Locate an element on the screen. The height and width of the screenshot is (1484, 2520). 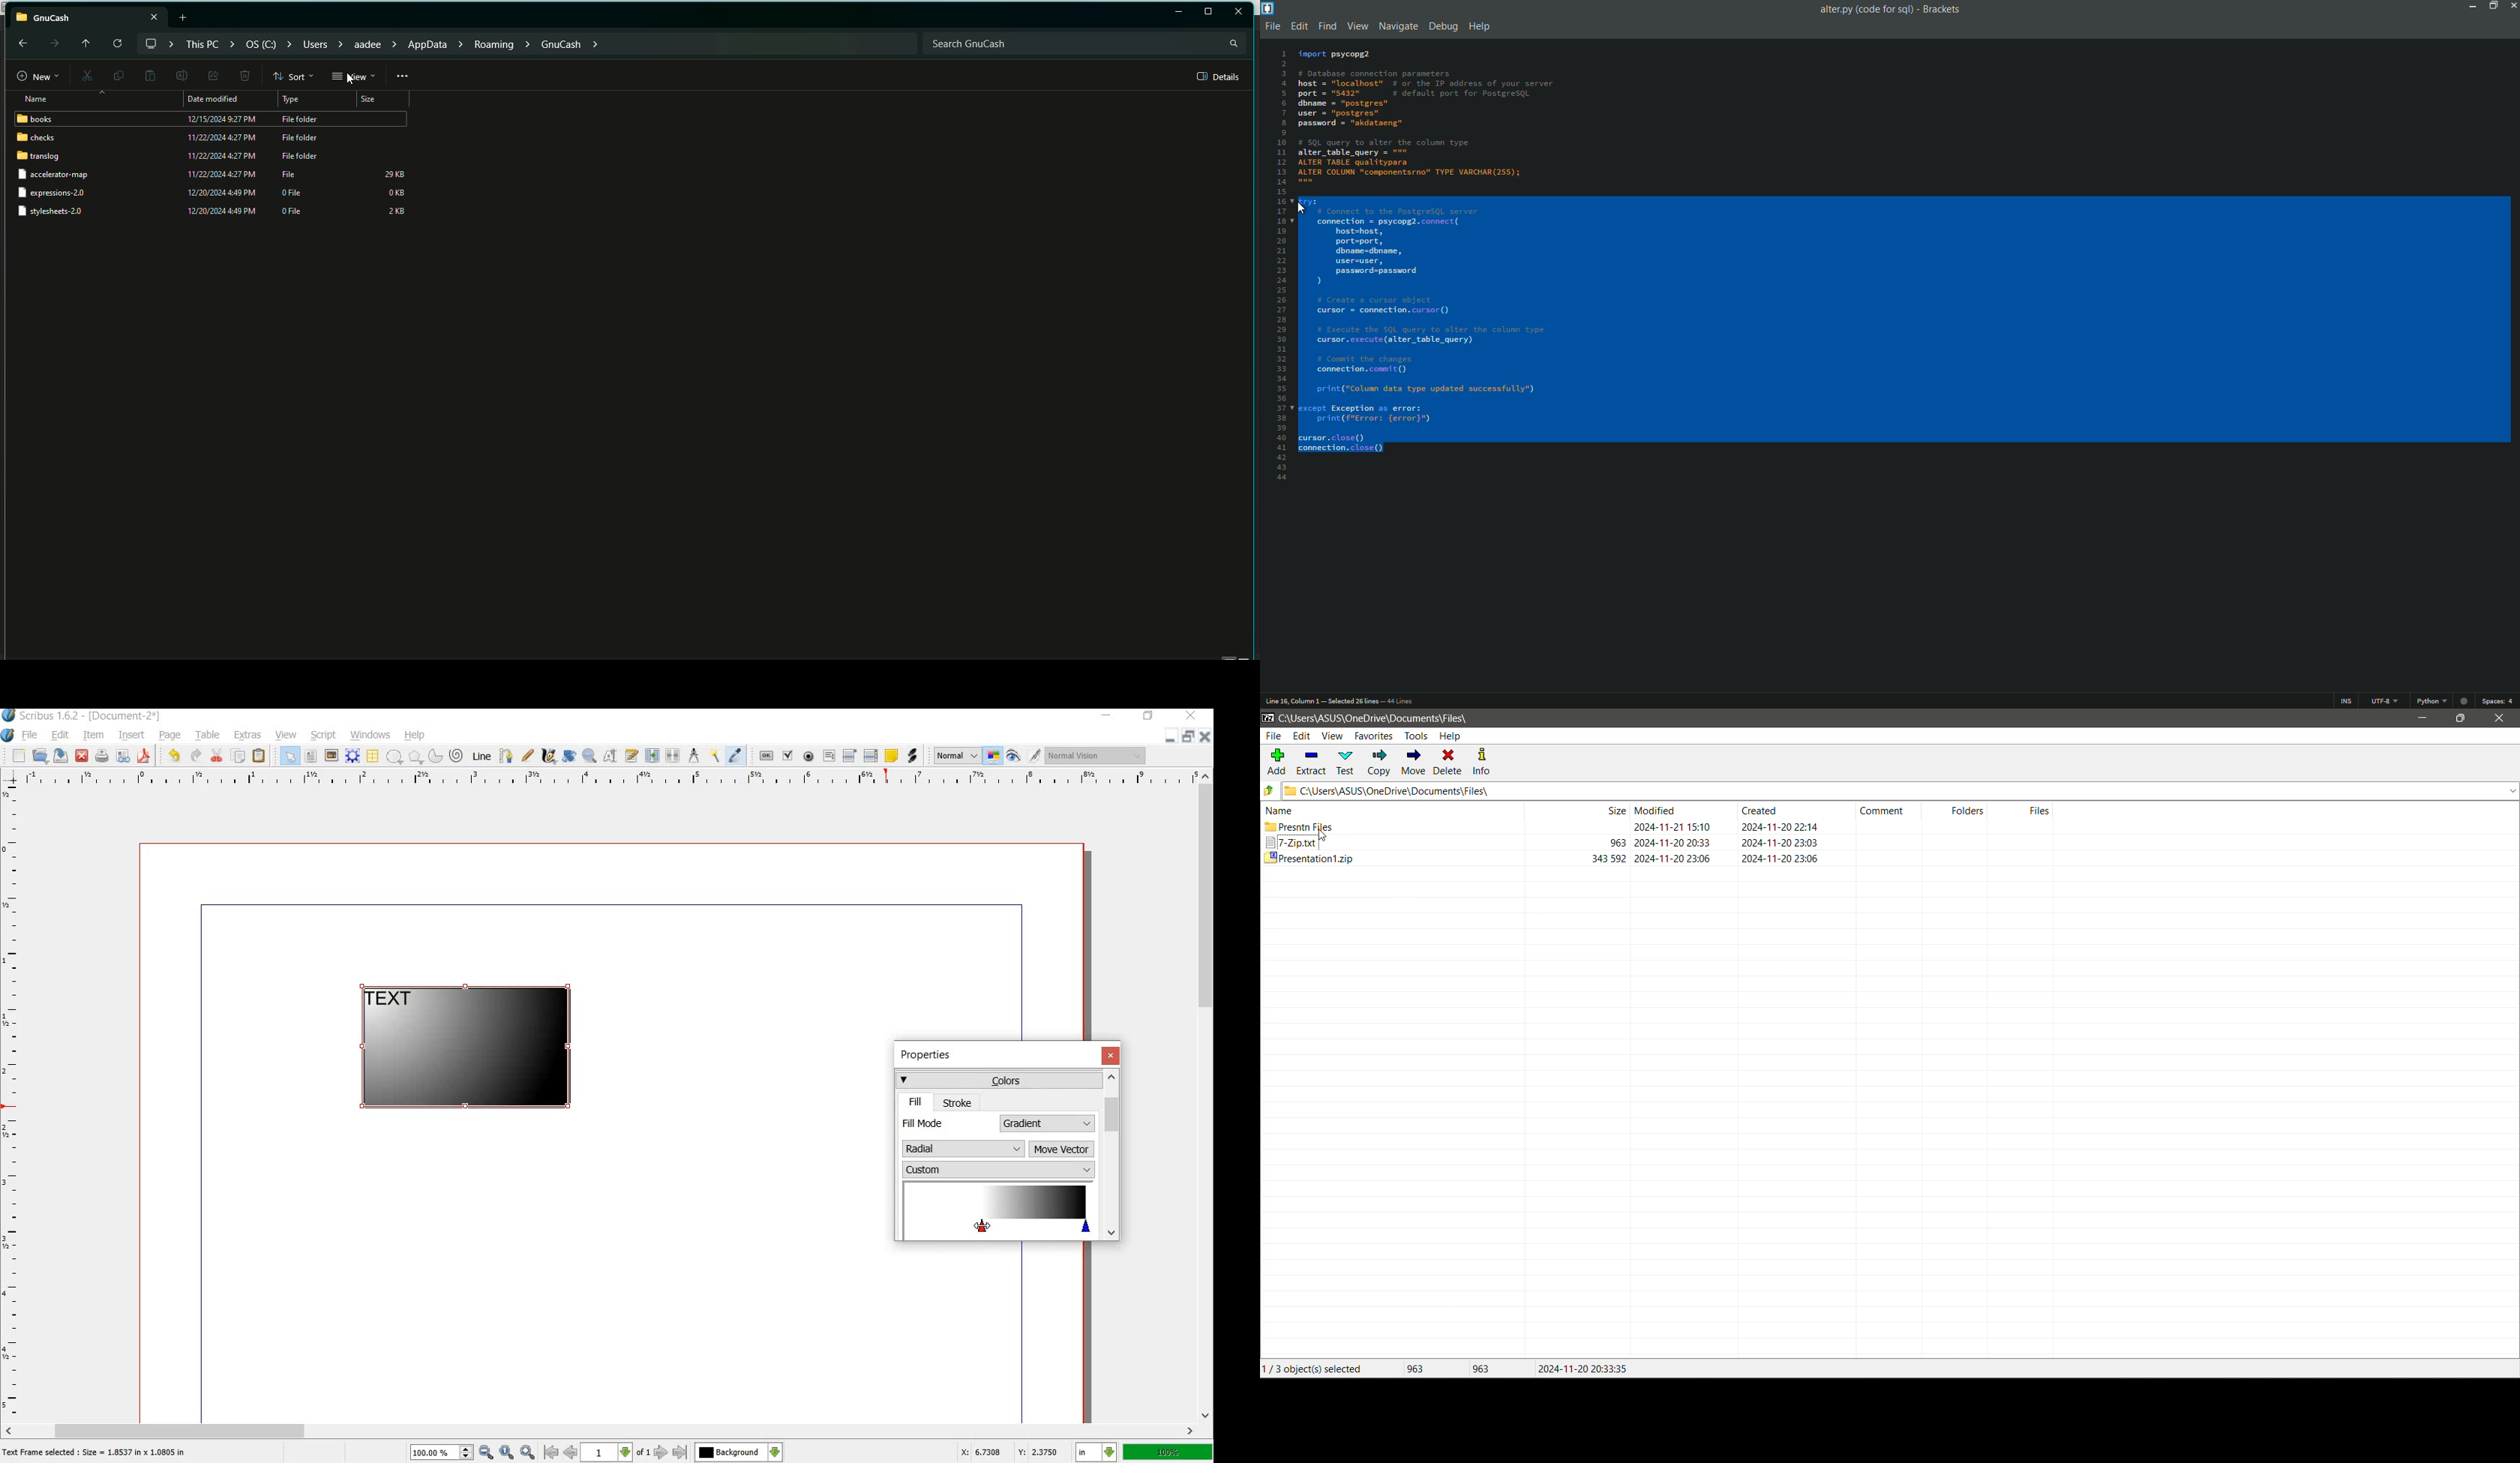
Size of the last file selected is located at coordinates (1480, 1369).